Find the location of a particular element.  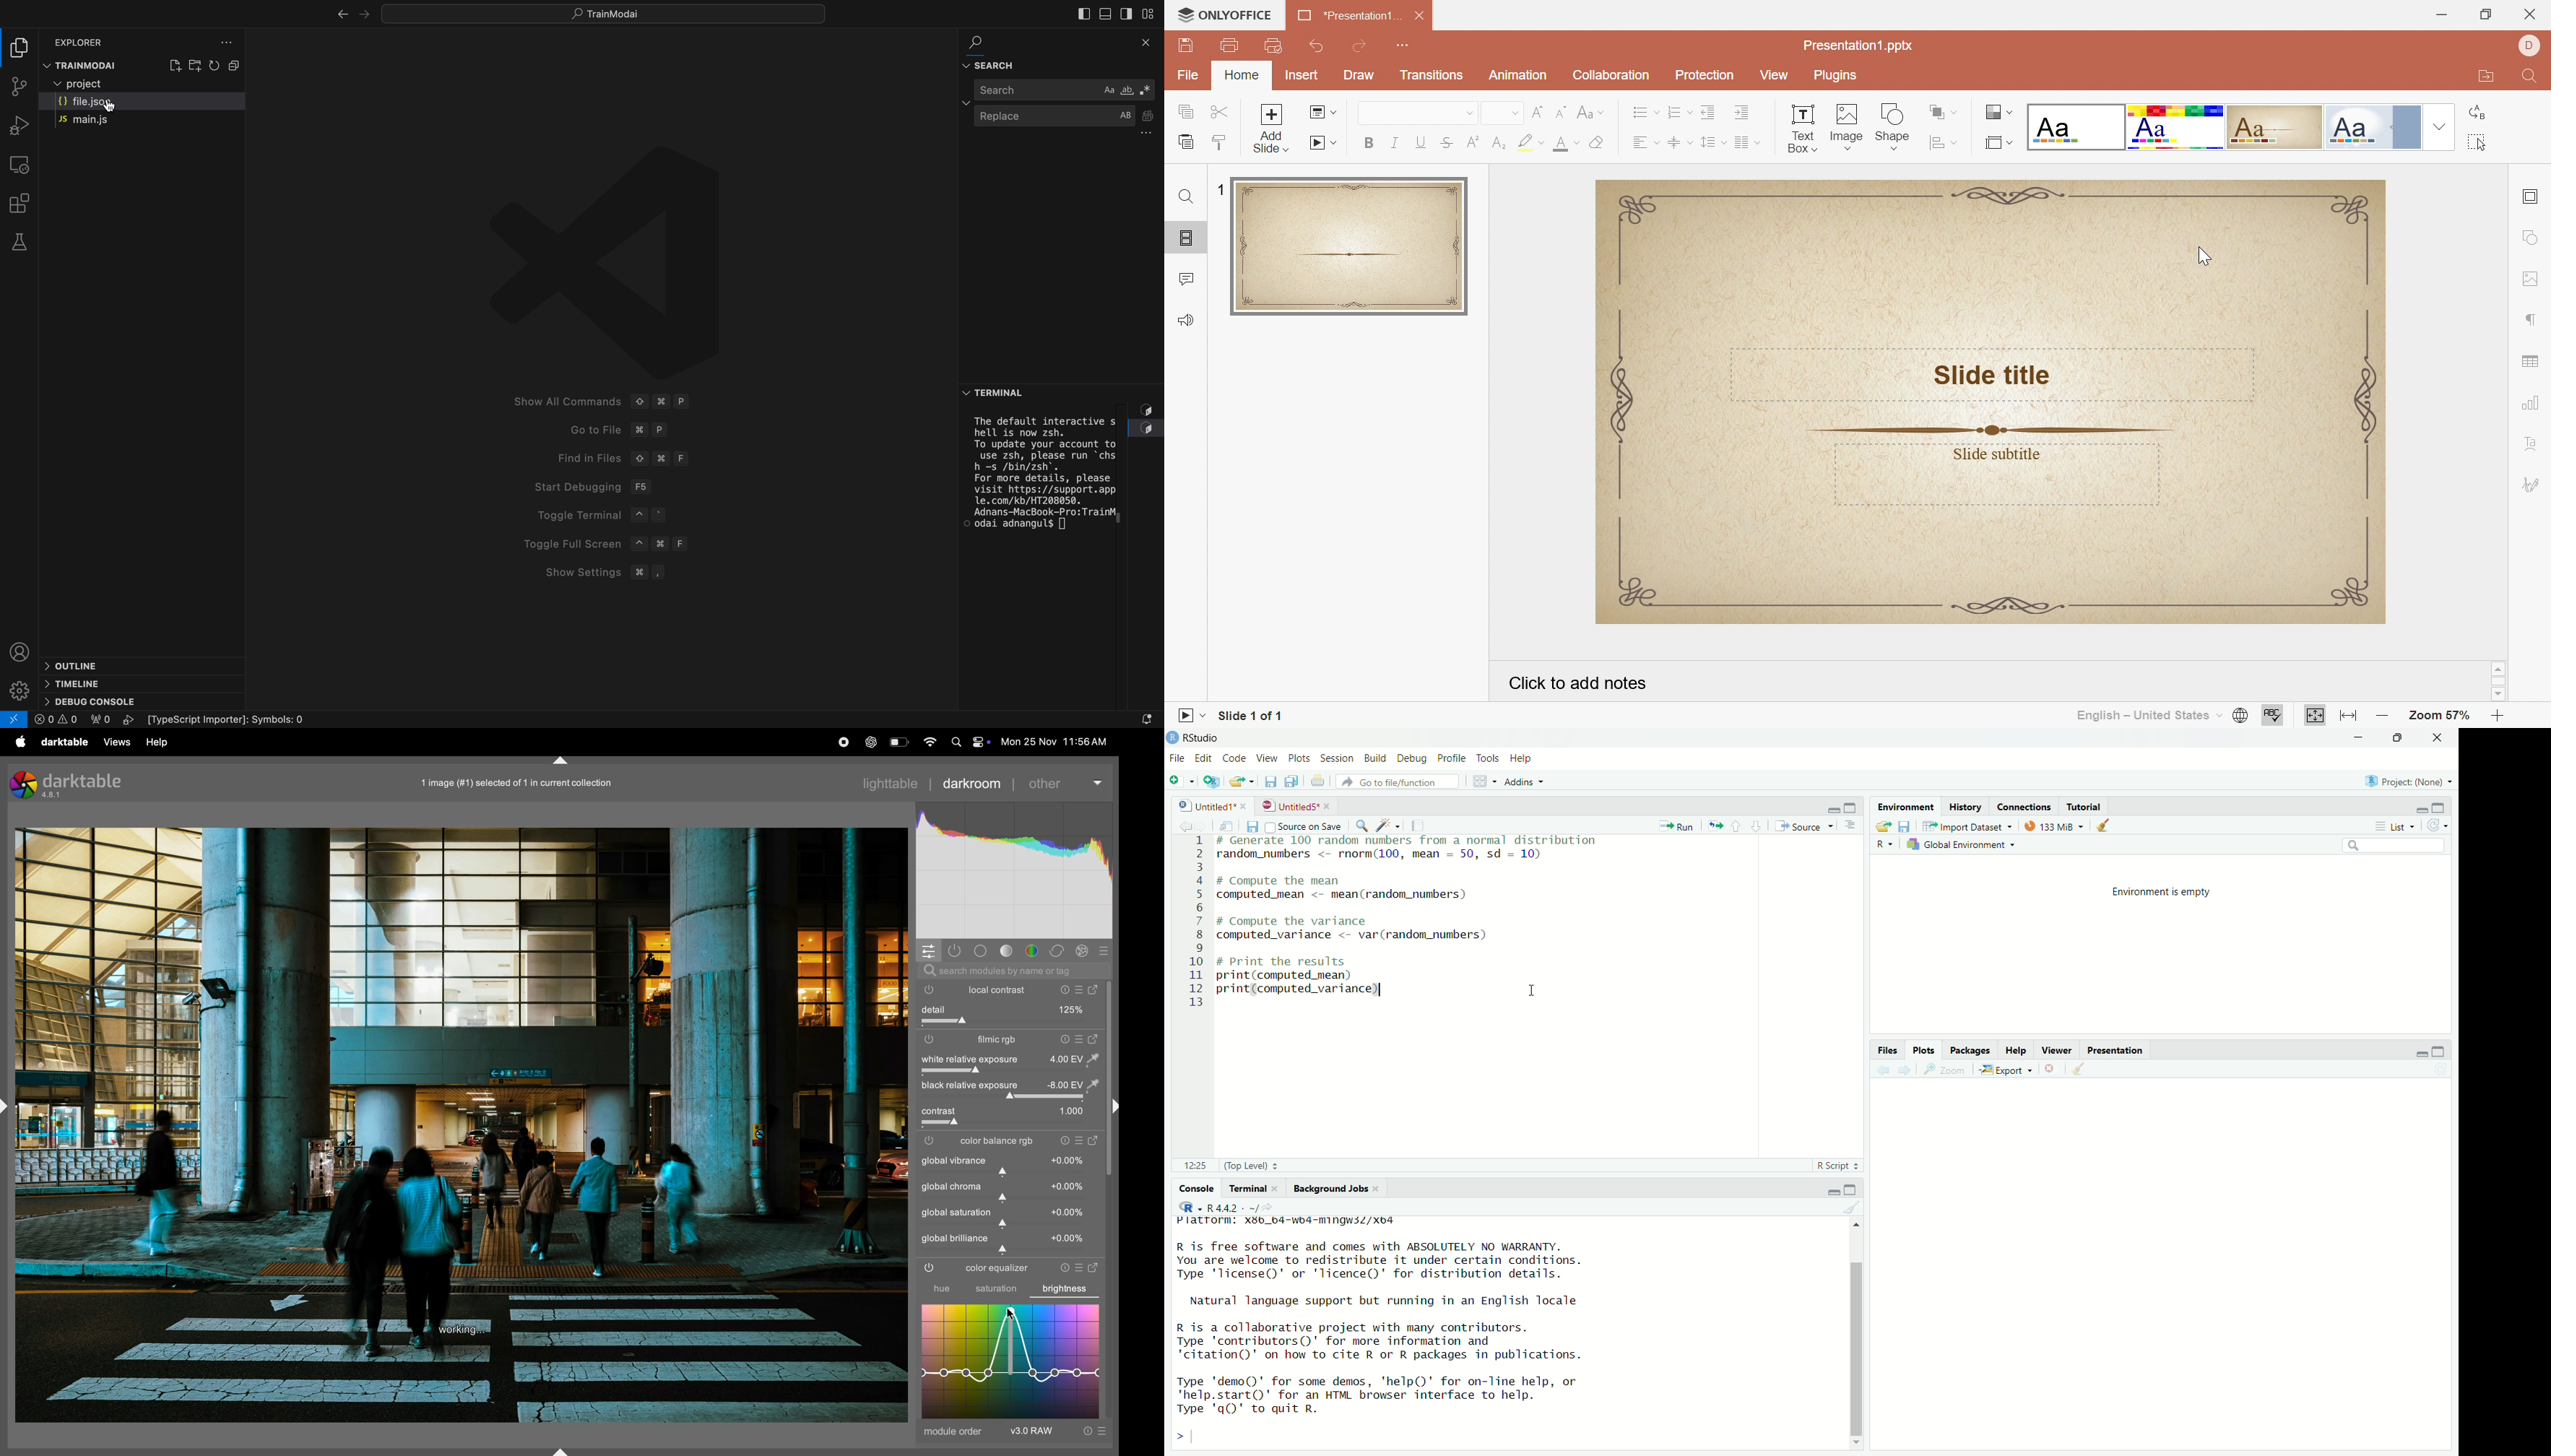

Protection is located at coordinates (1705, 75).